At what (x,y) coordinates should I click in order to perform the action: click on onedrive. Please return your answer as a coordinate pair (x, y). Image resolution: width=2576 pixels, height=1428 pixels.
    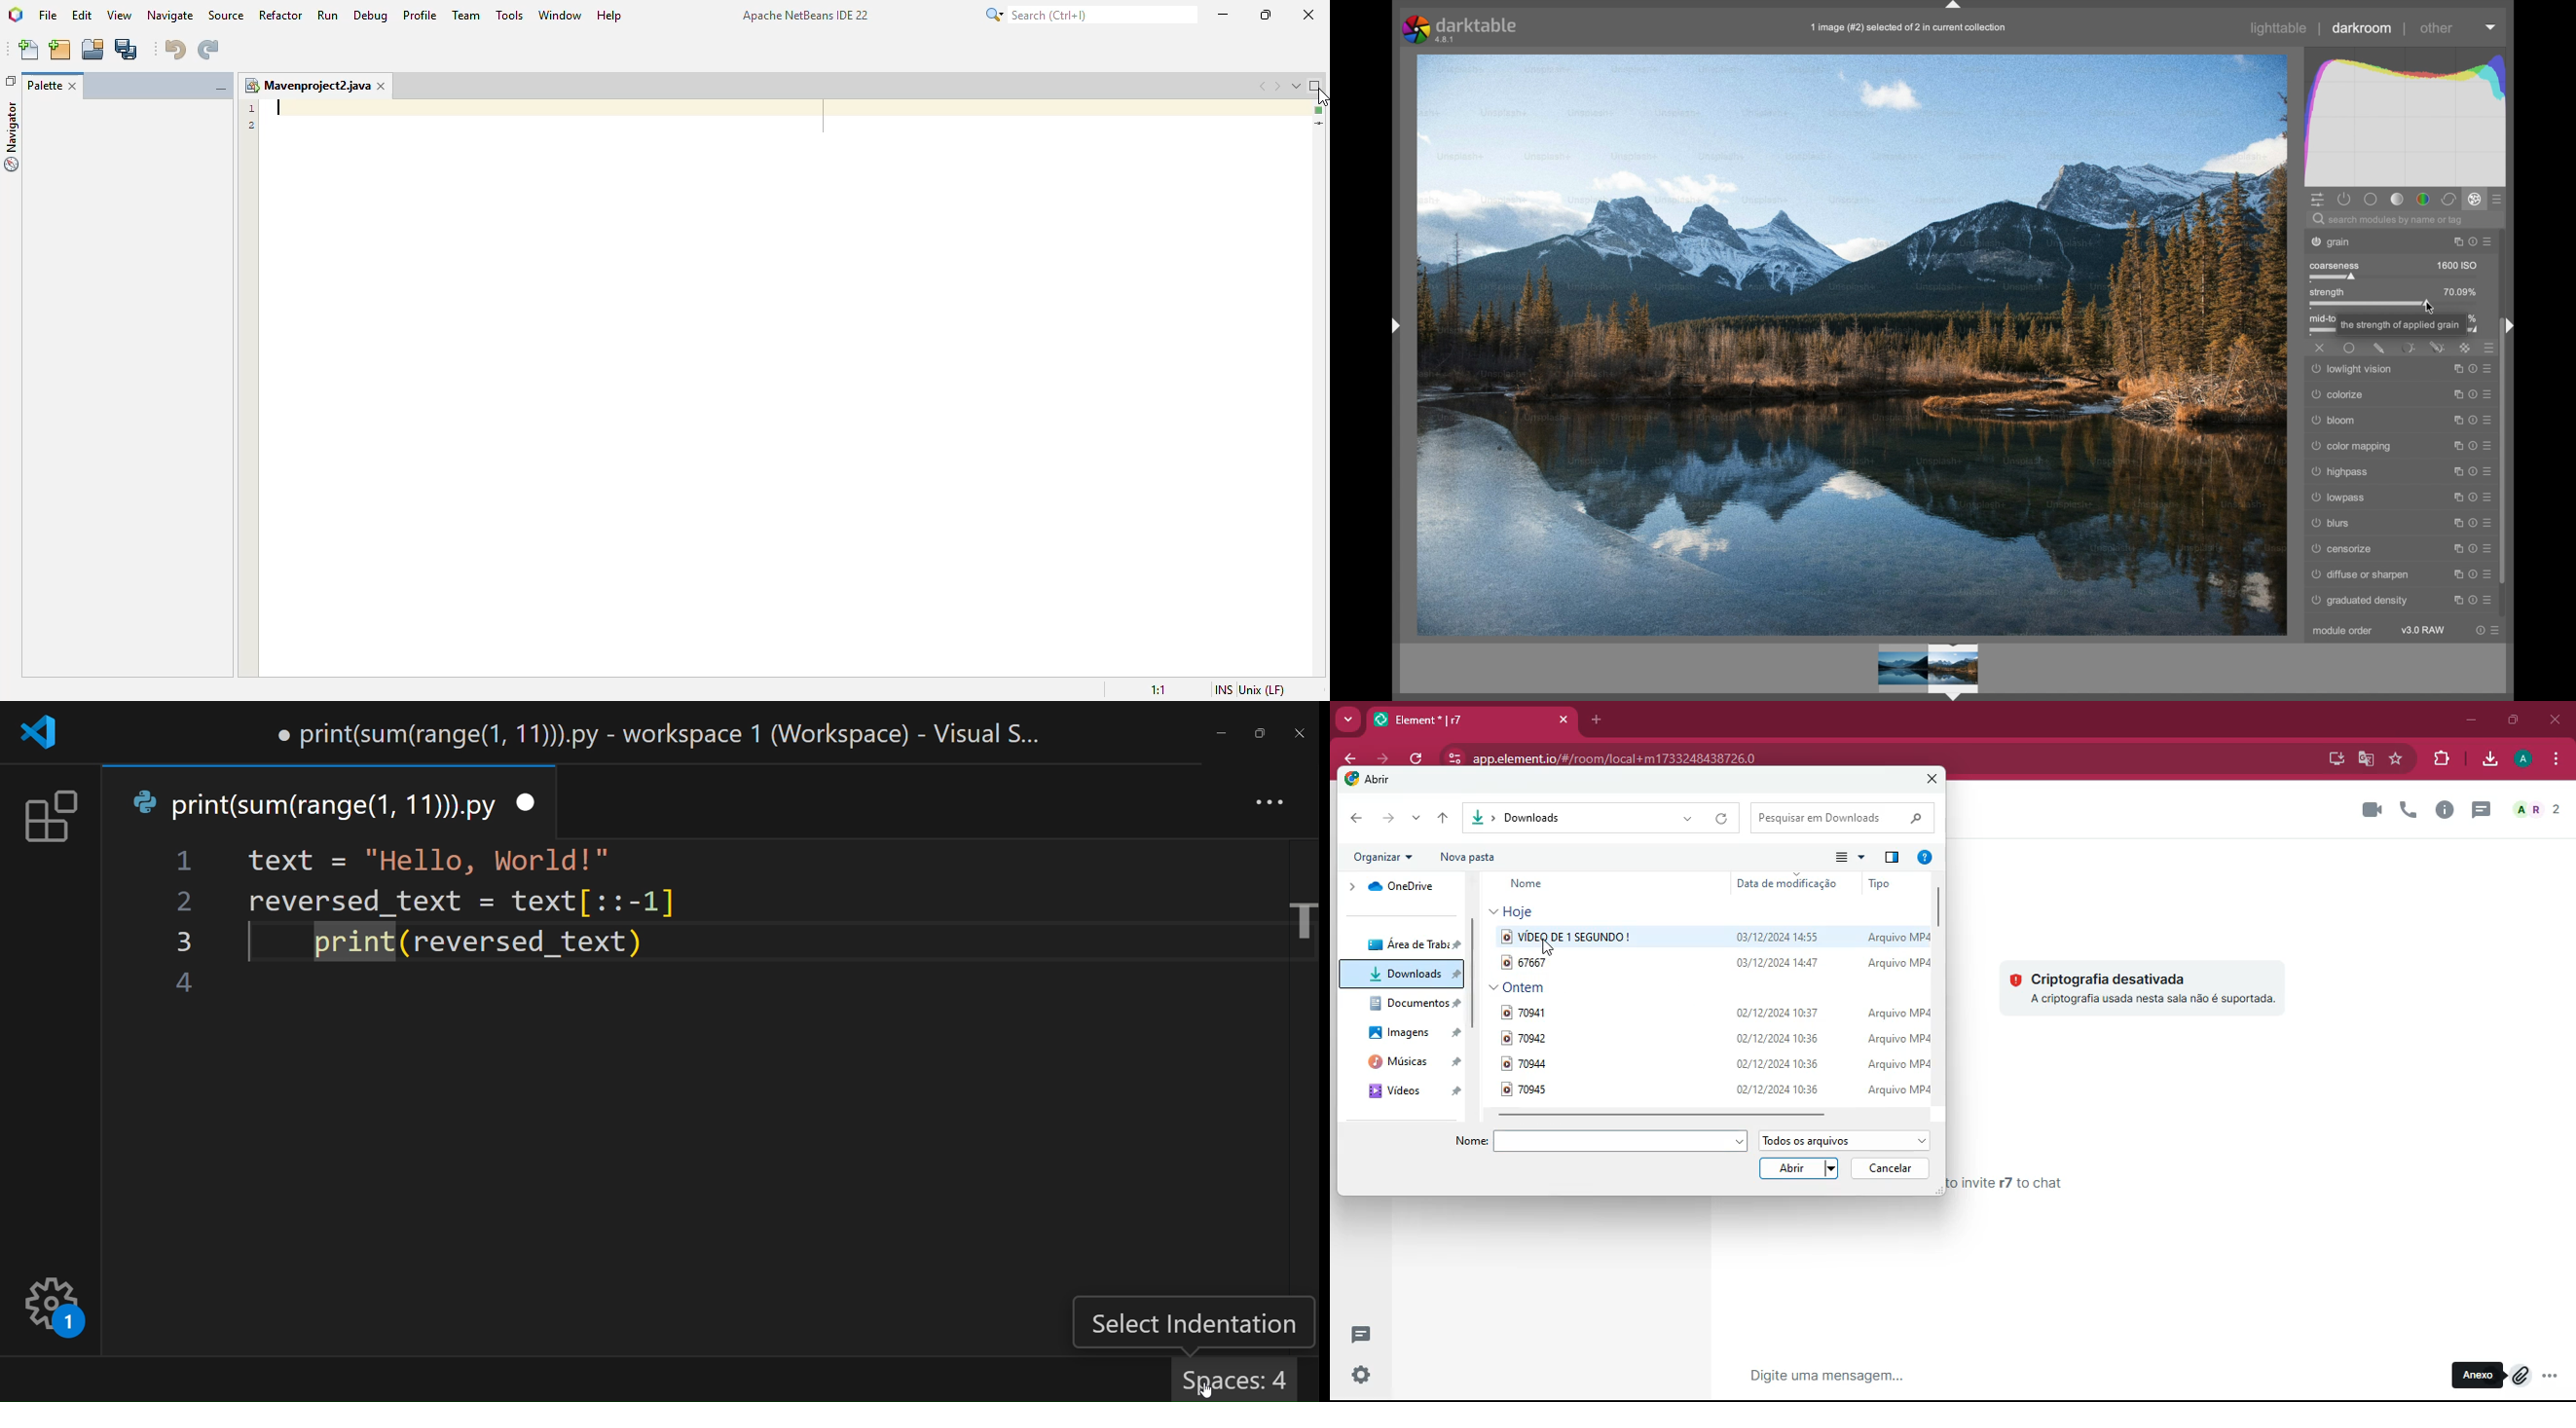
    Looking at the image, I should click on (1402, 886).